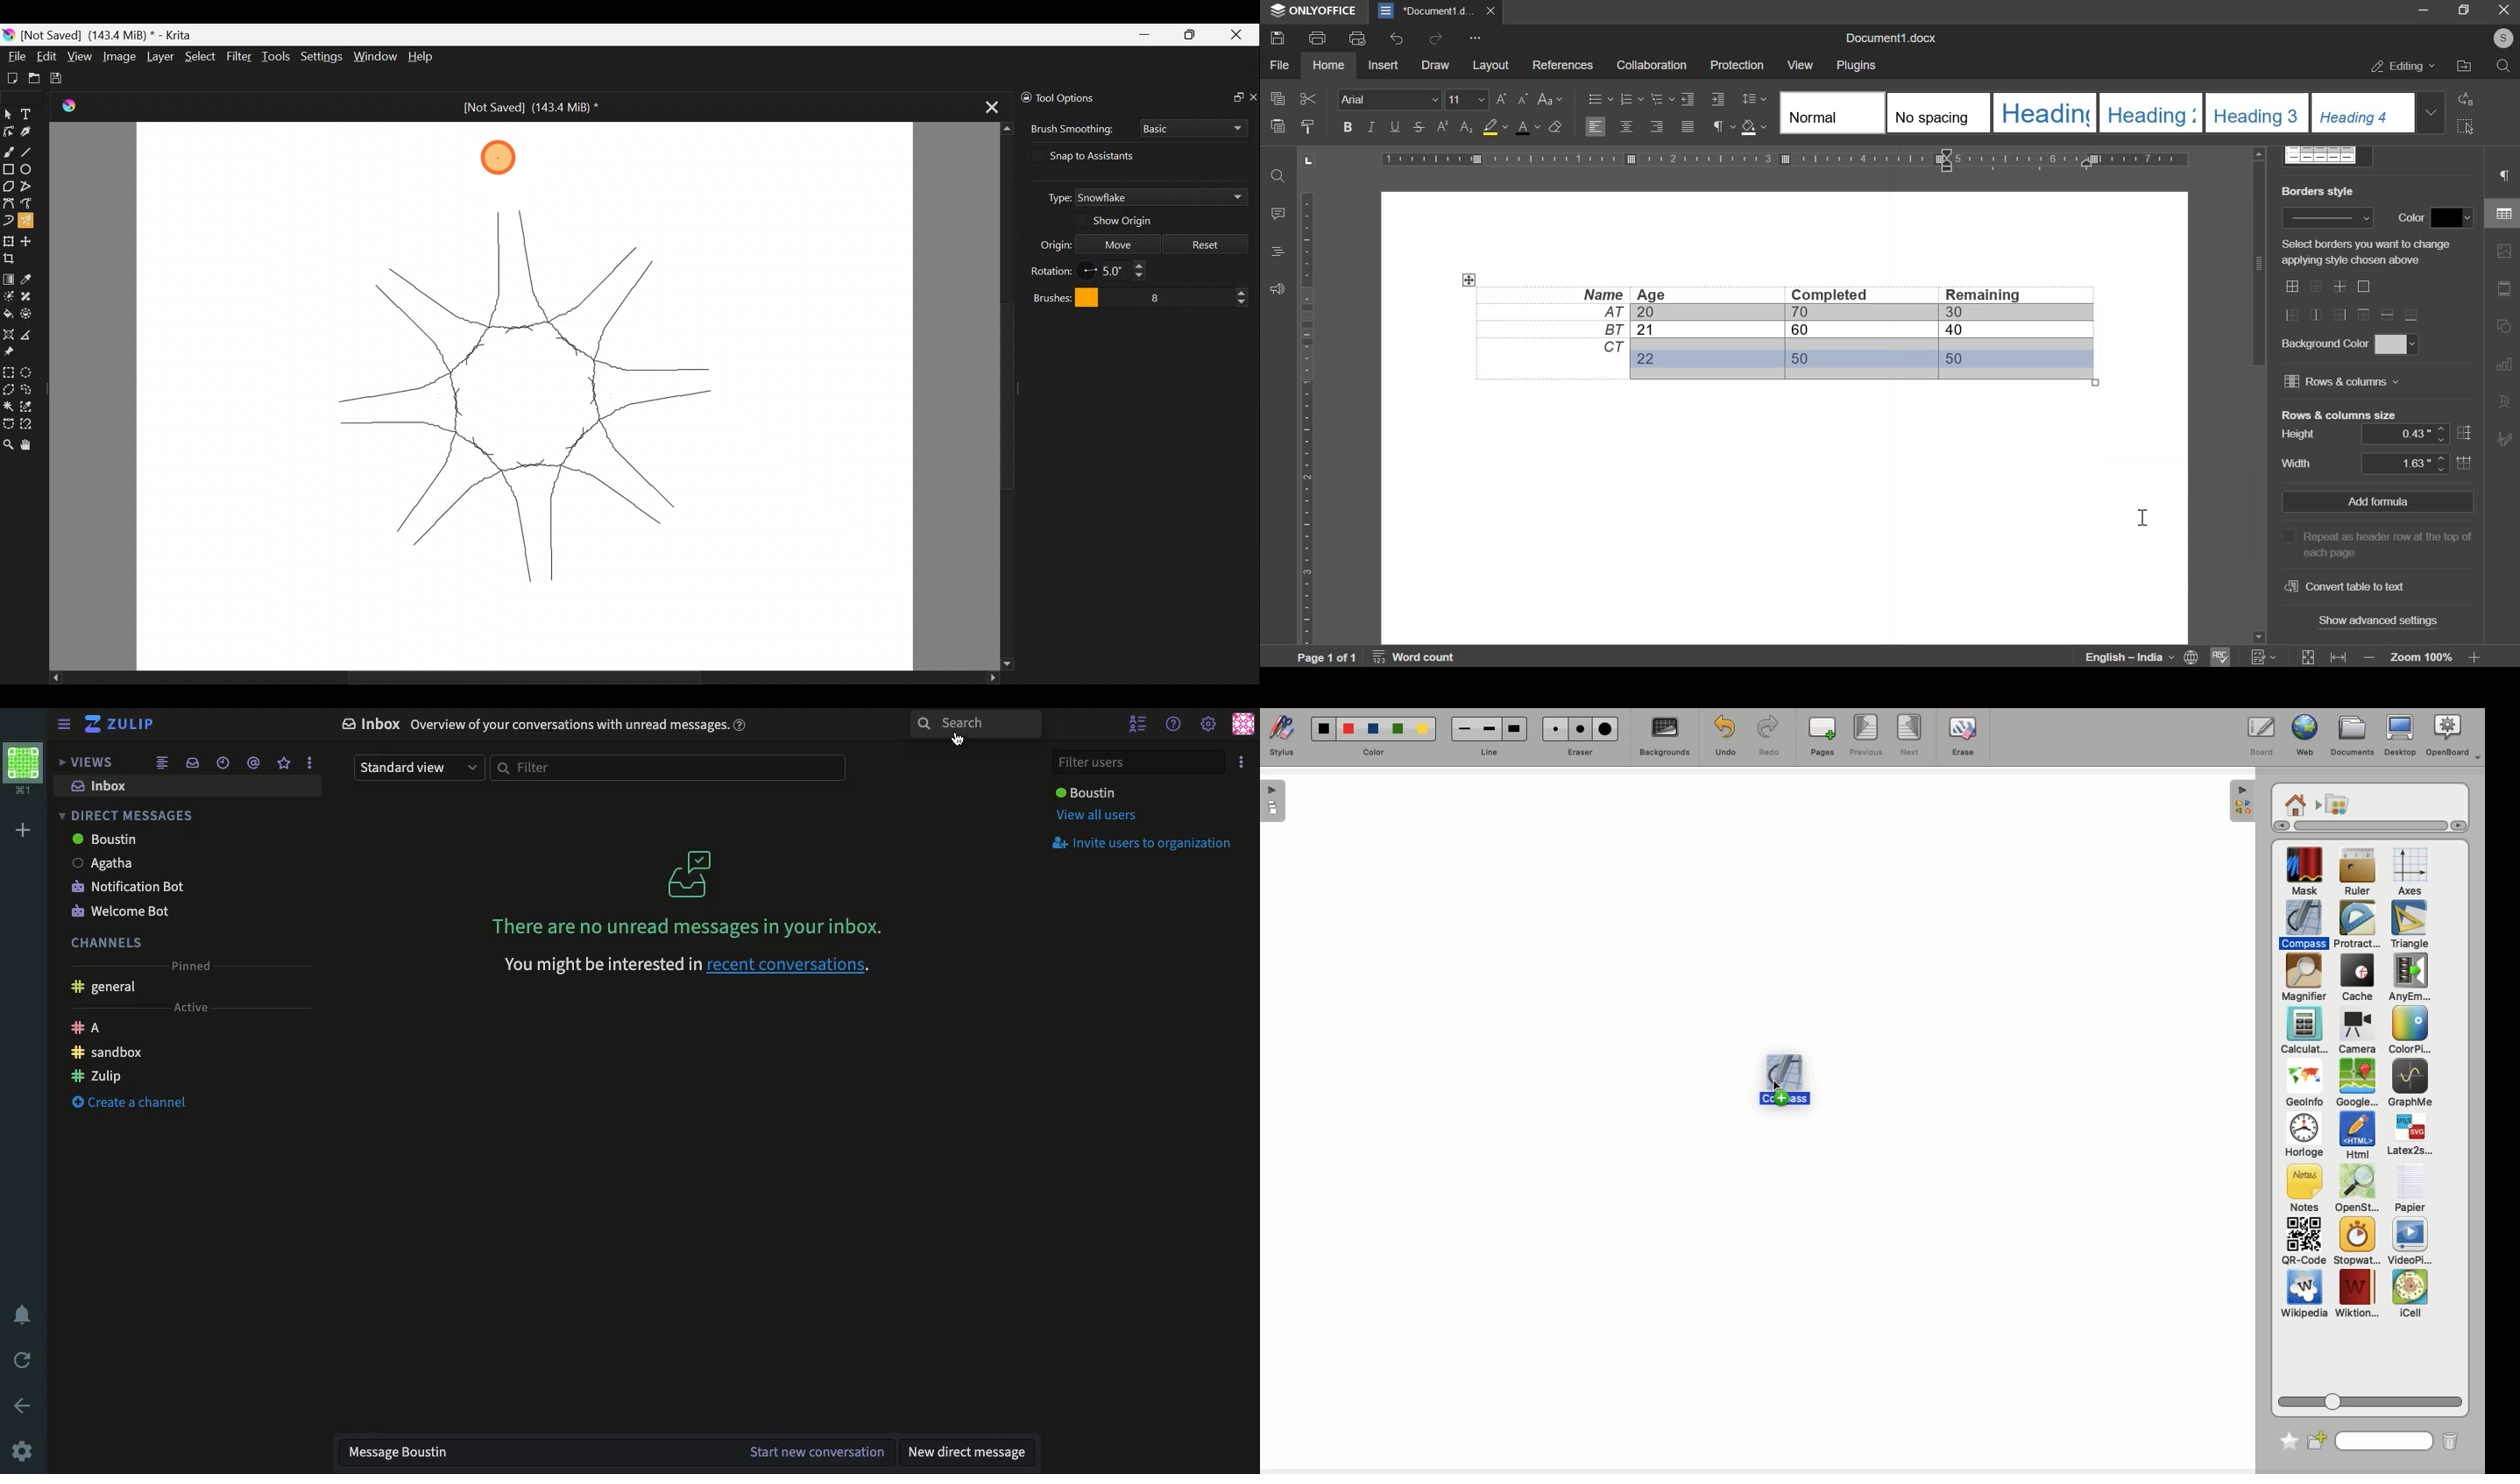  What do you see at coordinates (1309, 125) in the screenshot?
I see `copy style` at bounding box center [1309, 125].